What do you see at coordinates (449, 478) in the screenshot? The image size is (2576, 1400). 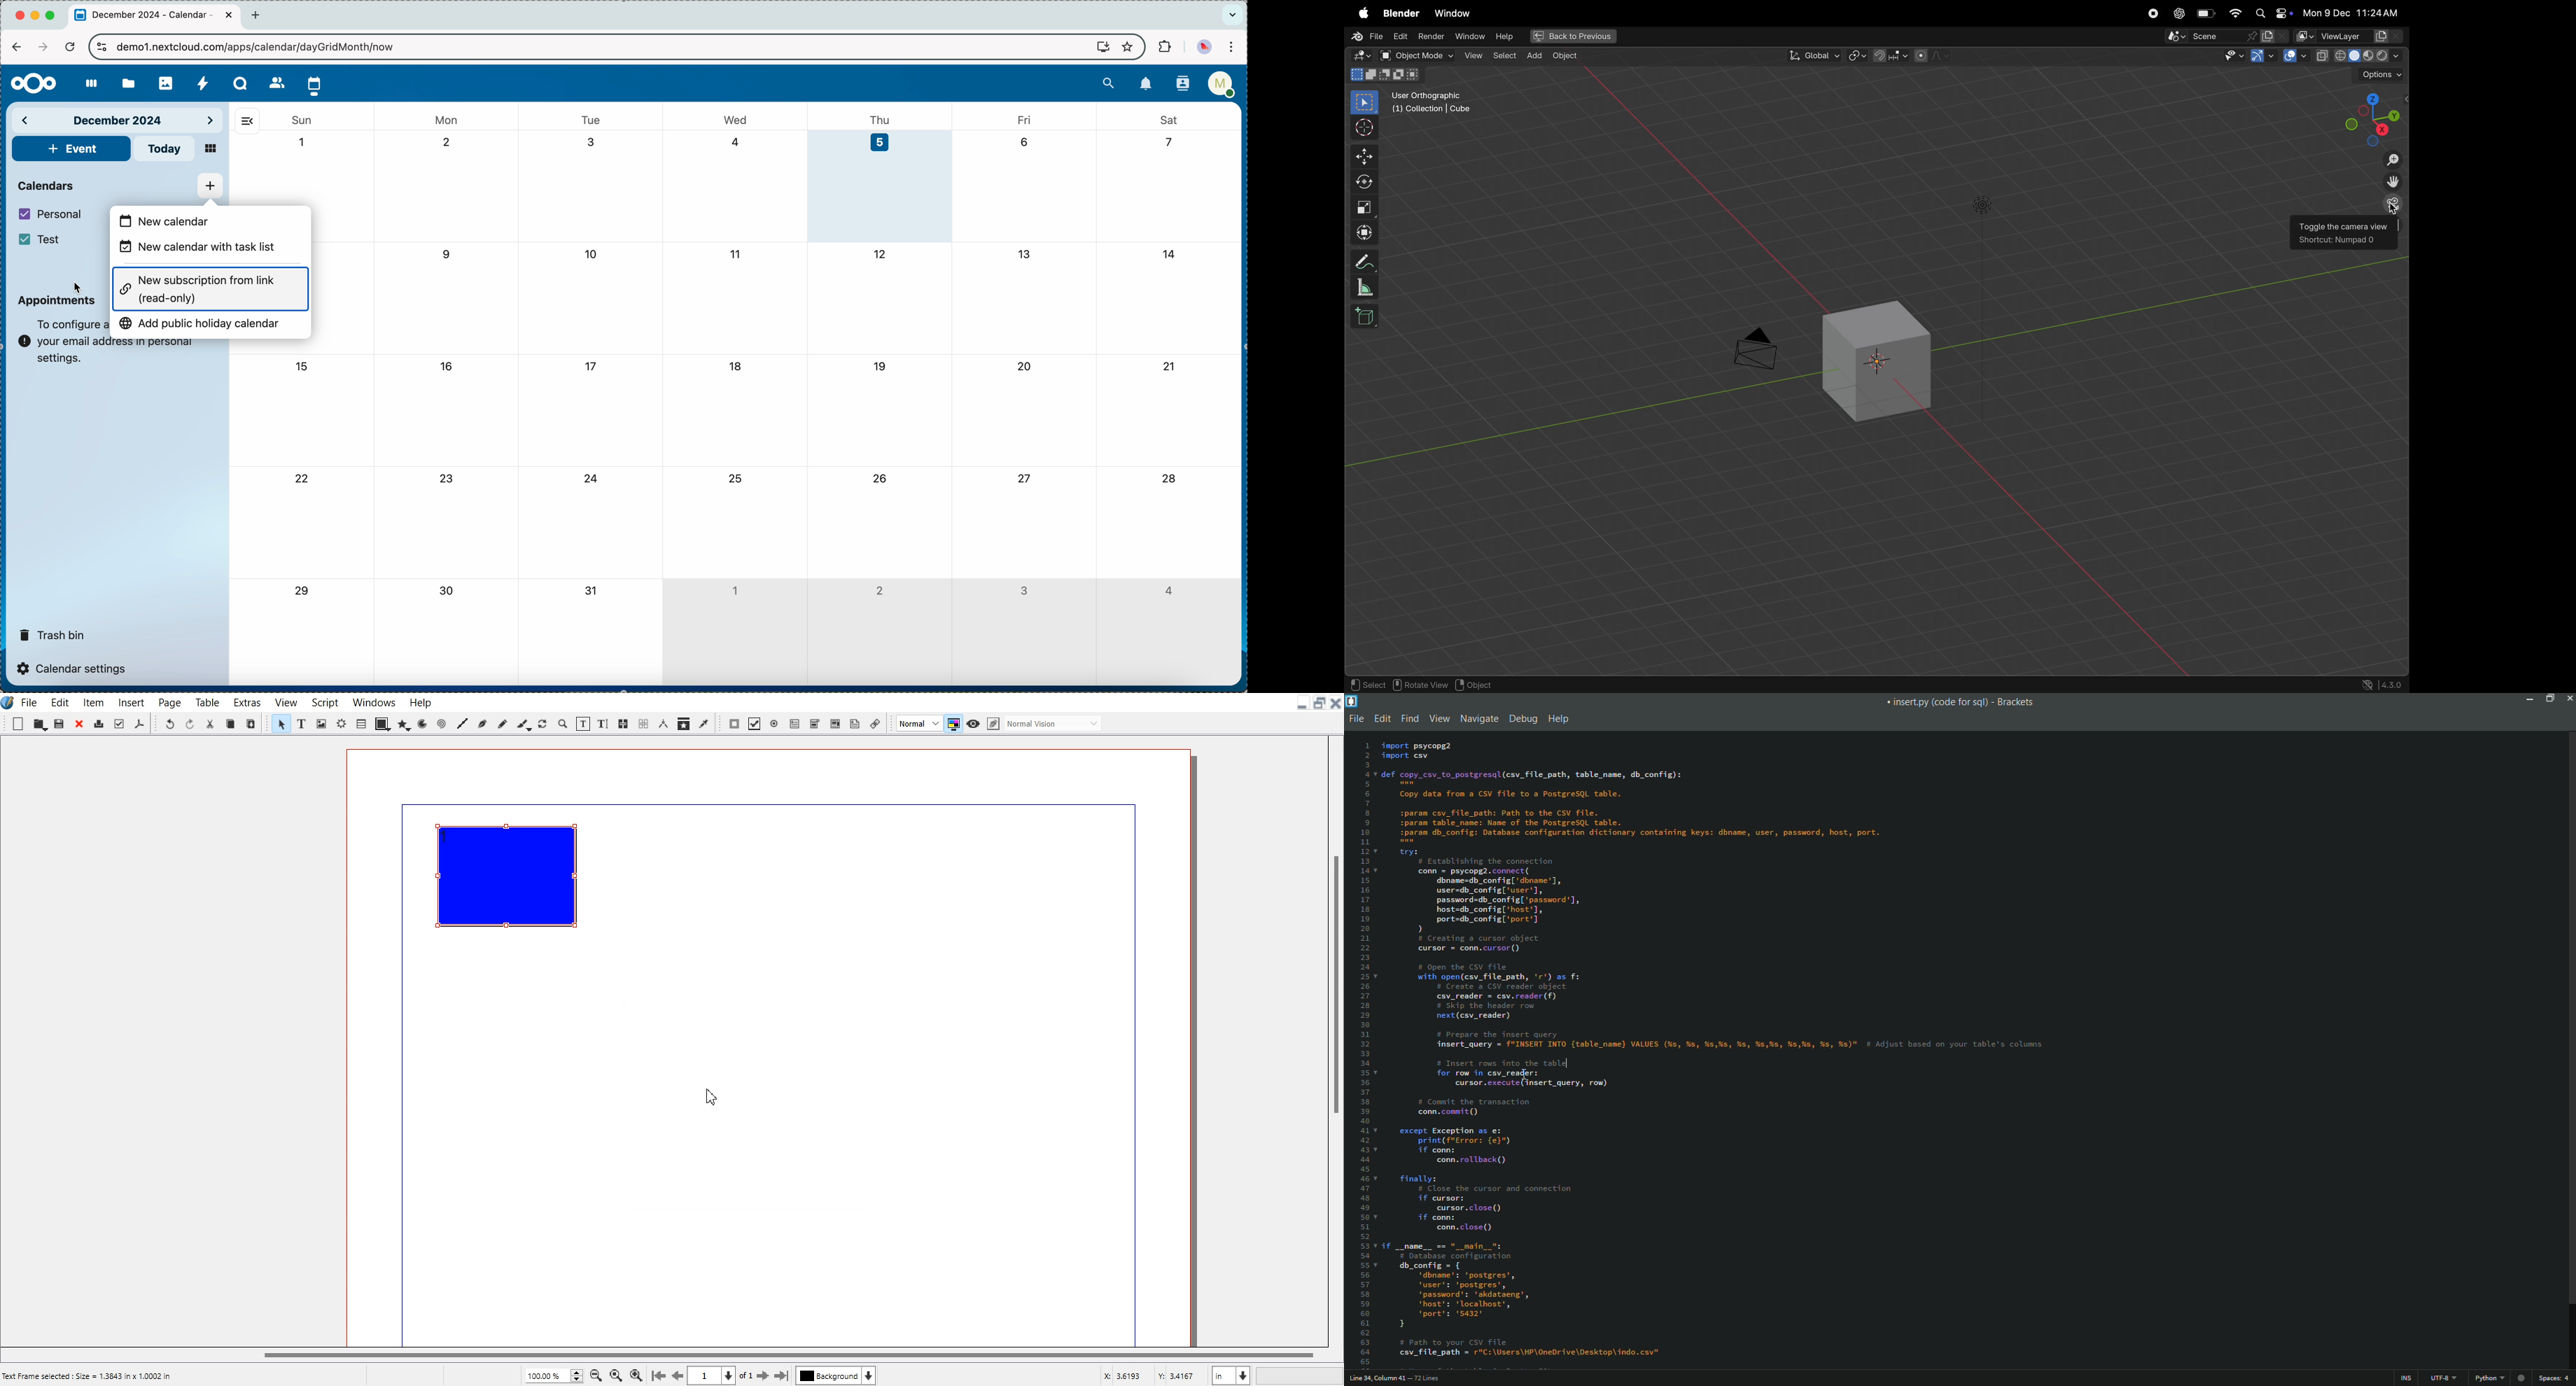 I see `23` at bounding box center [449, 478].